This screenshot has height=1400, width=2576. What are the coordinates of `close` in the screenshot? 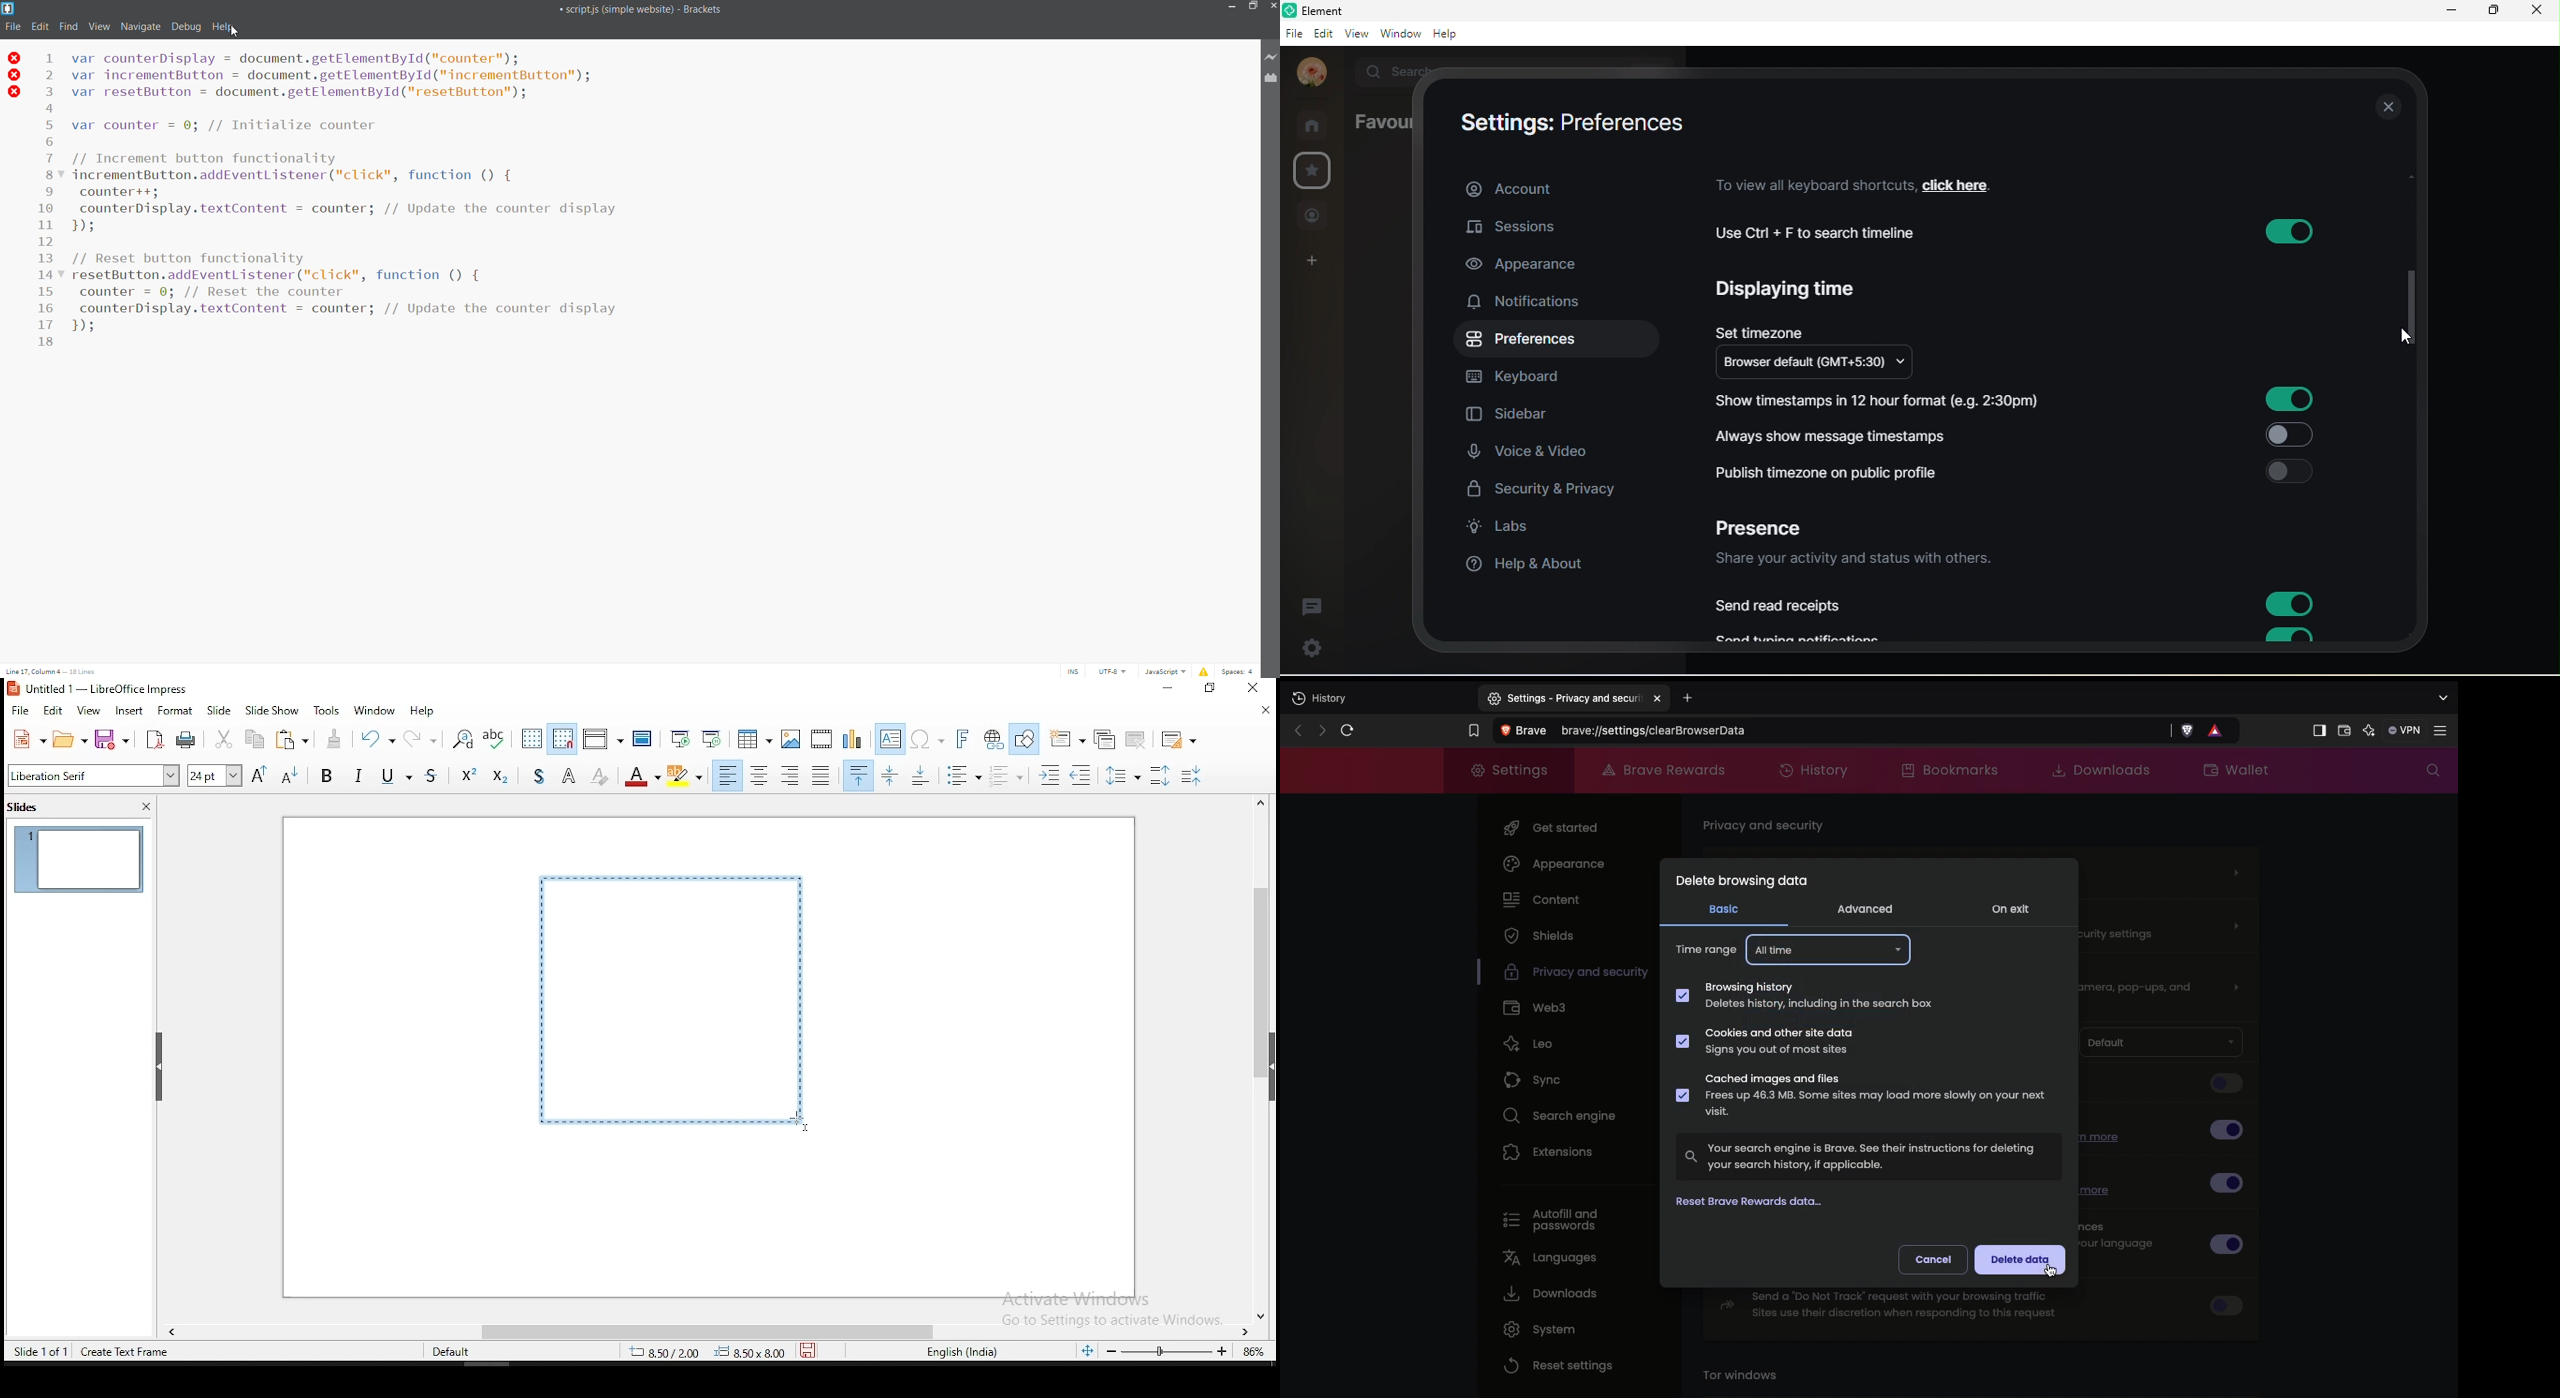 It's located at (2386, 109).